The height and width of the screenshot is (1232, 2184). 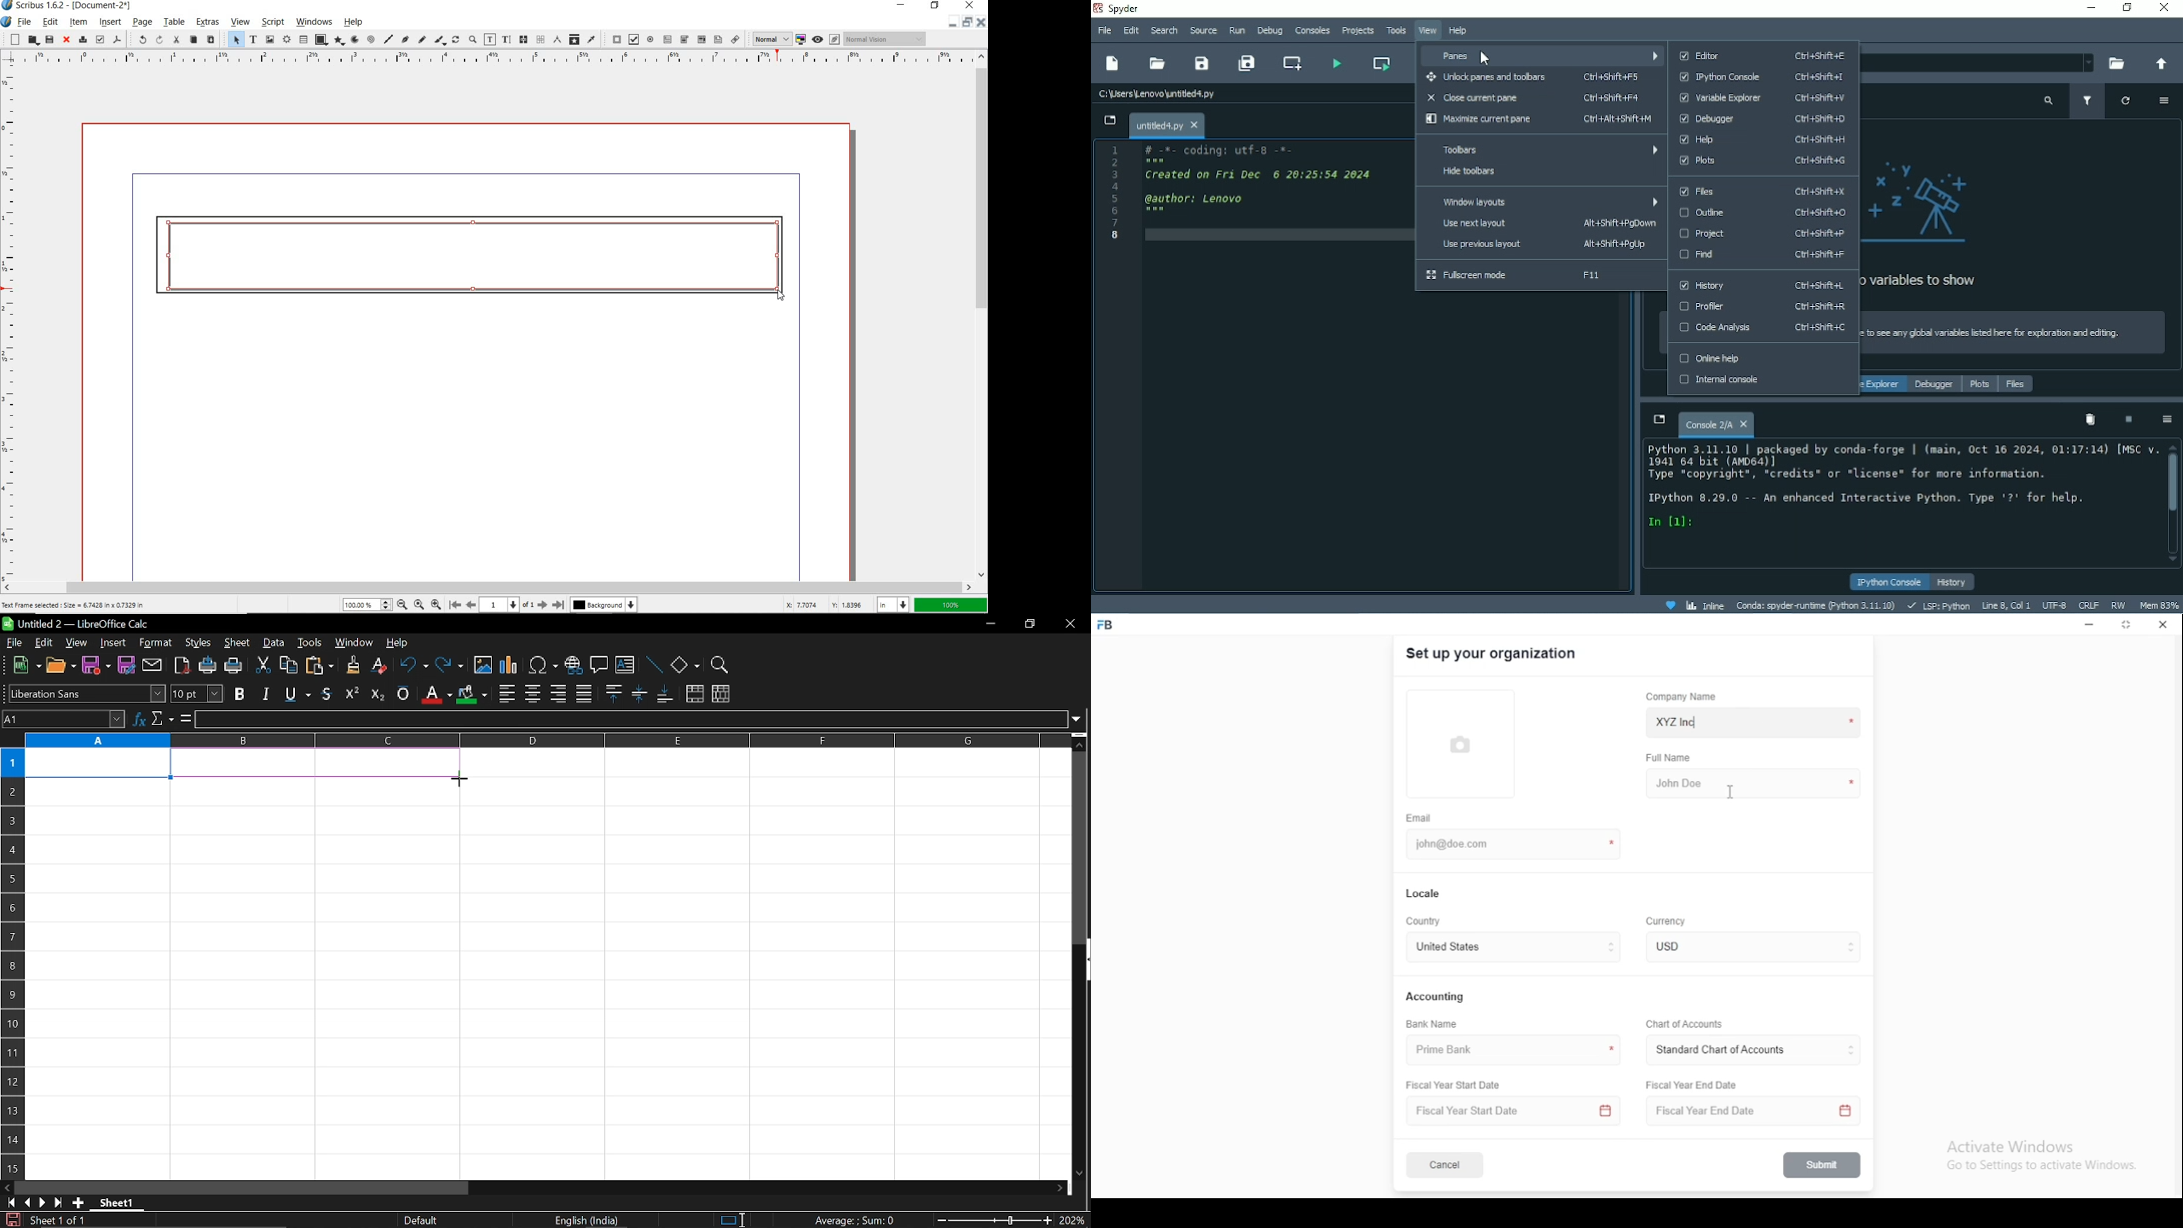 I want to click on Create new cell at the current line, so click(x=1294, y=63).